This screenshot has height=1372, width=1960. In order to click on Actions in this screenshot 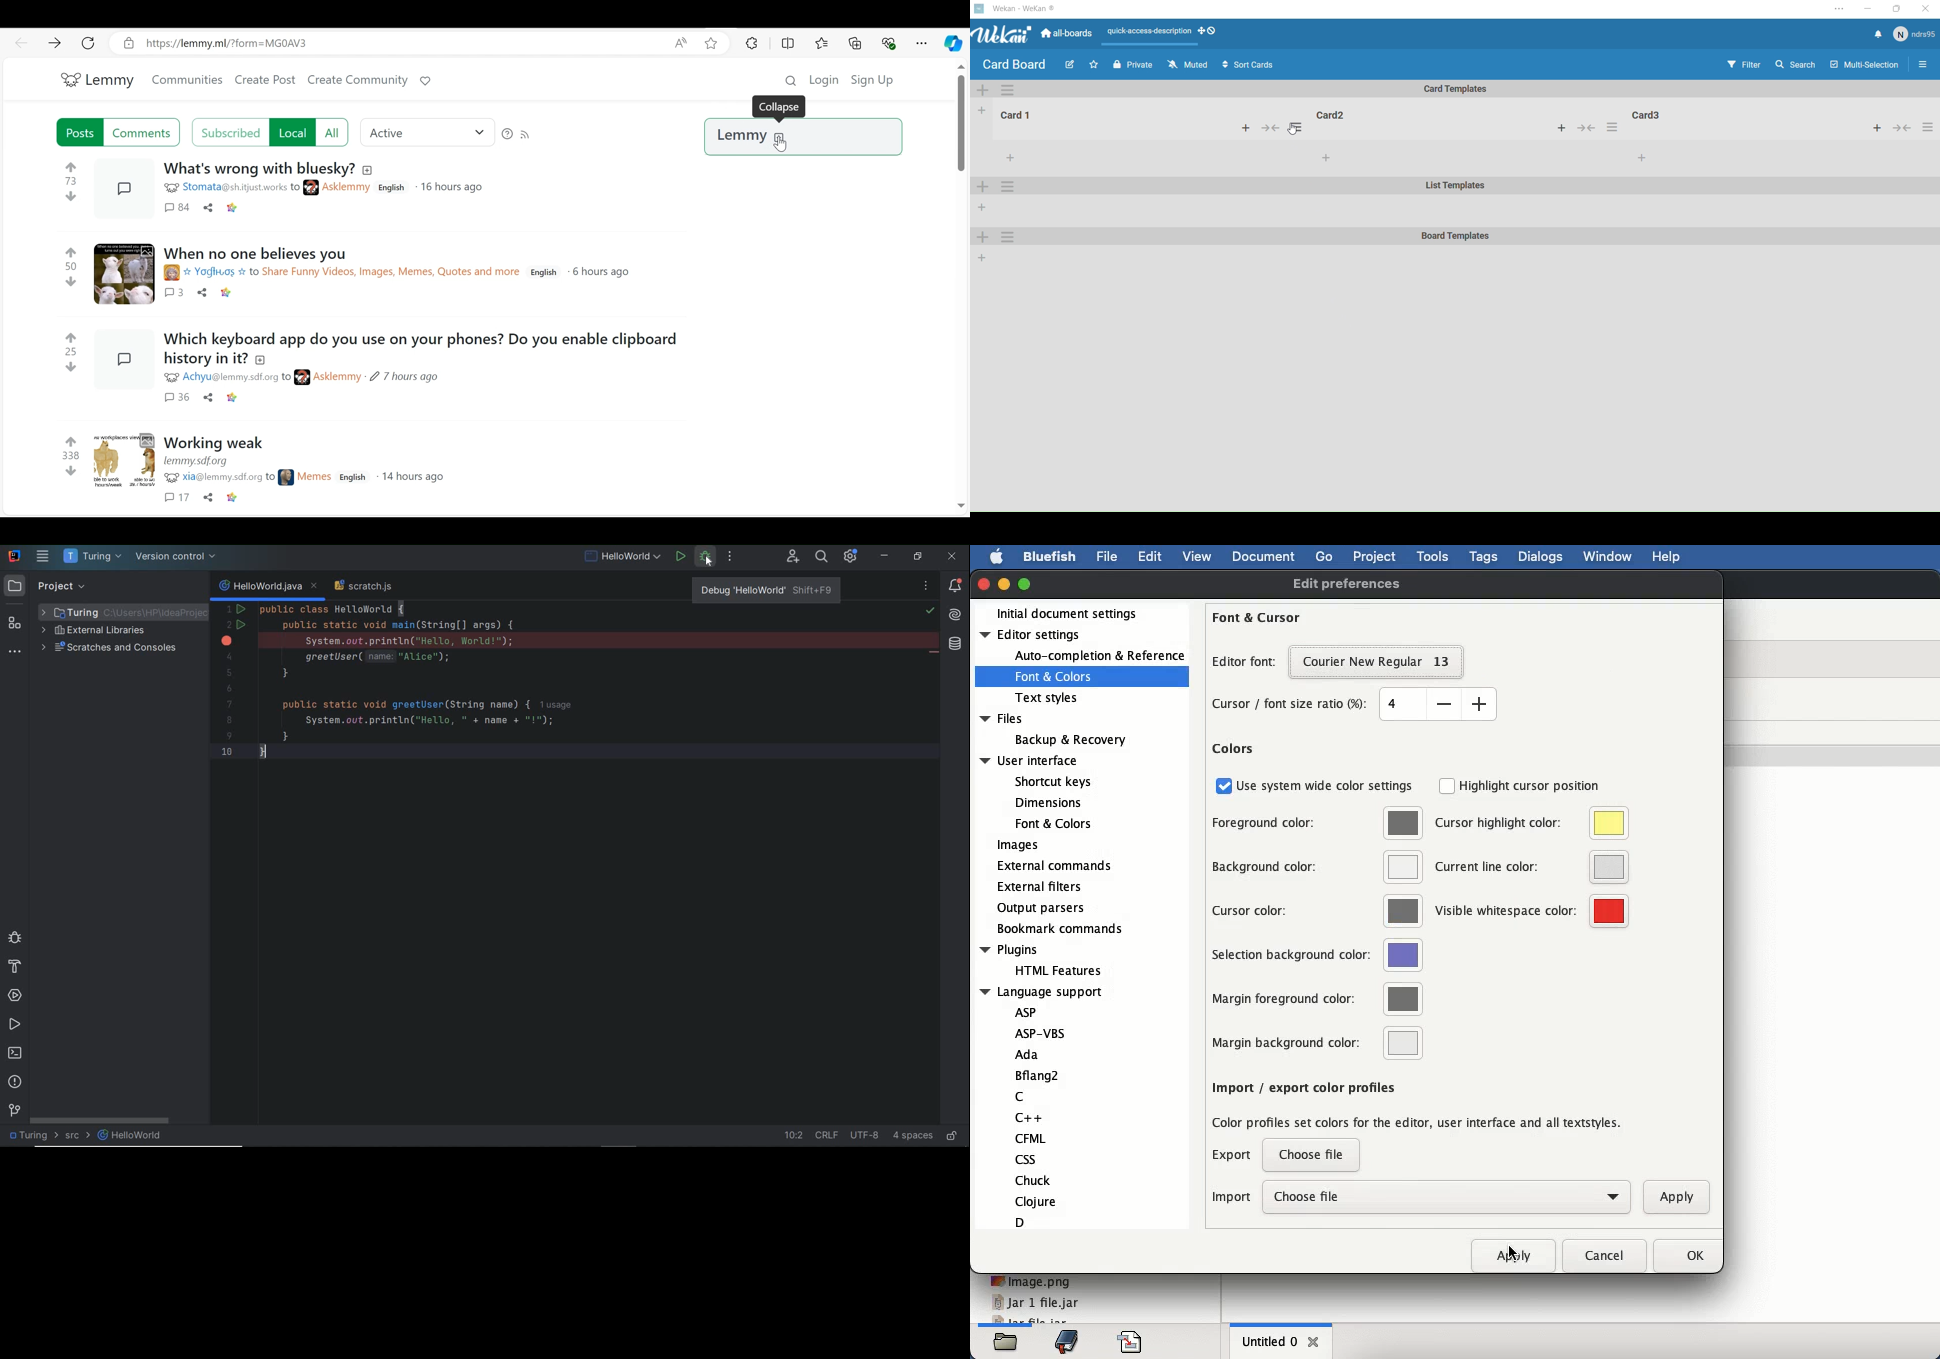, I will do `click(1904, 128)`.